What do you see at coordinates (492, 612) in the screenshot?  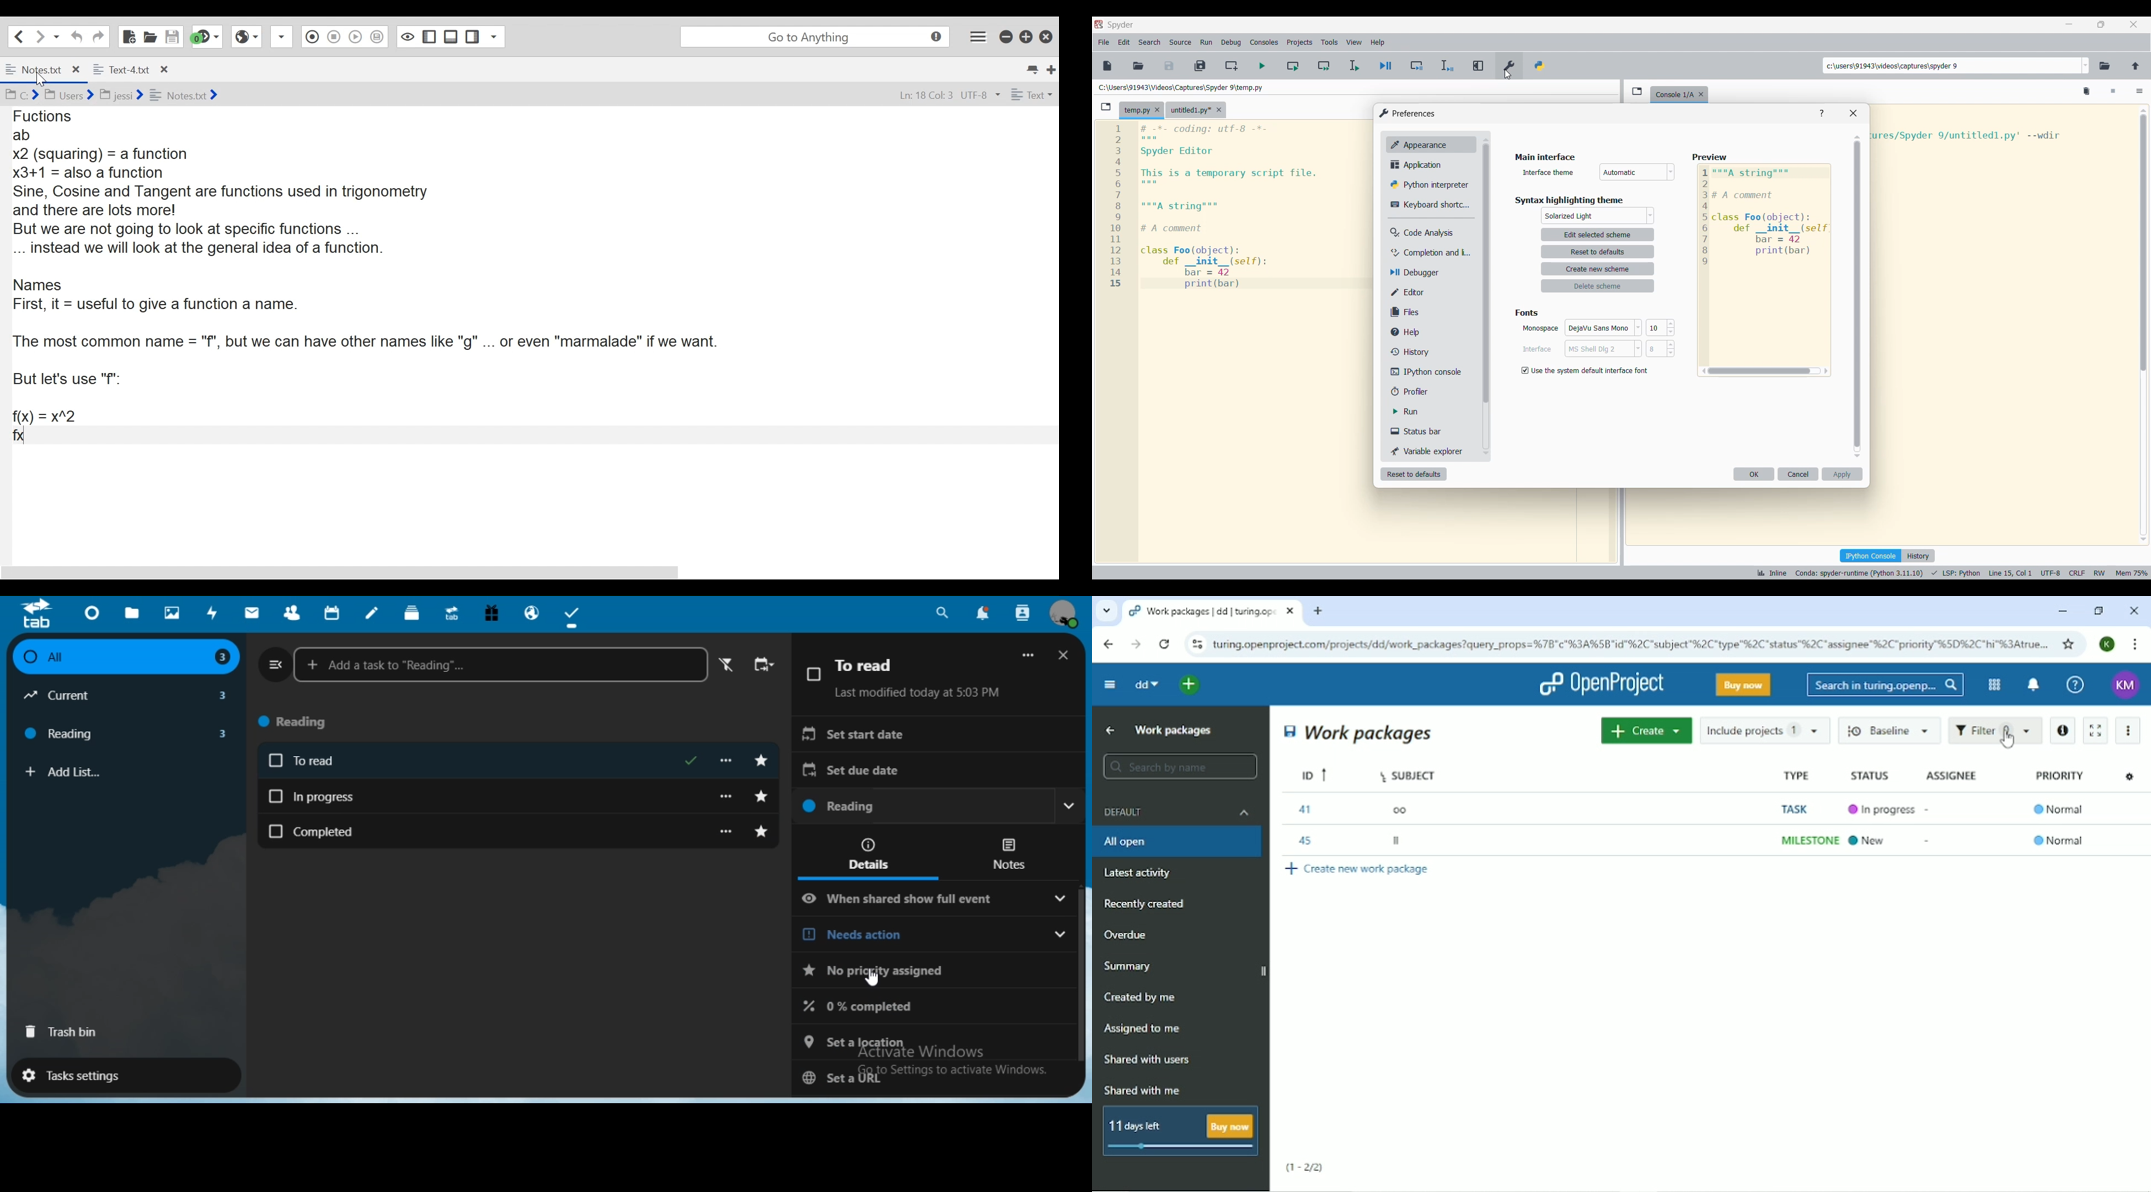 I see `free trial` at bounding box center [492, 612].